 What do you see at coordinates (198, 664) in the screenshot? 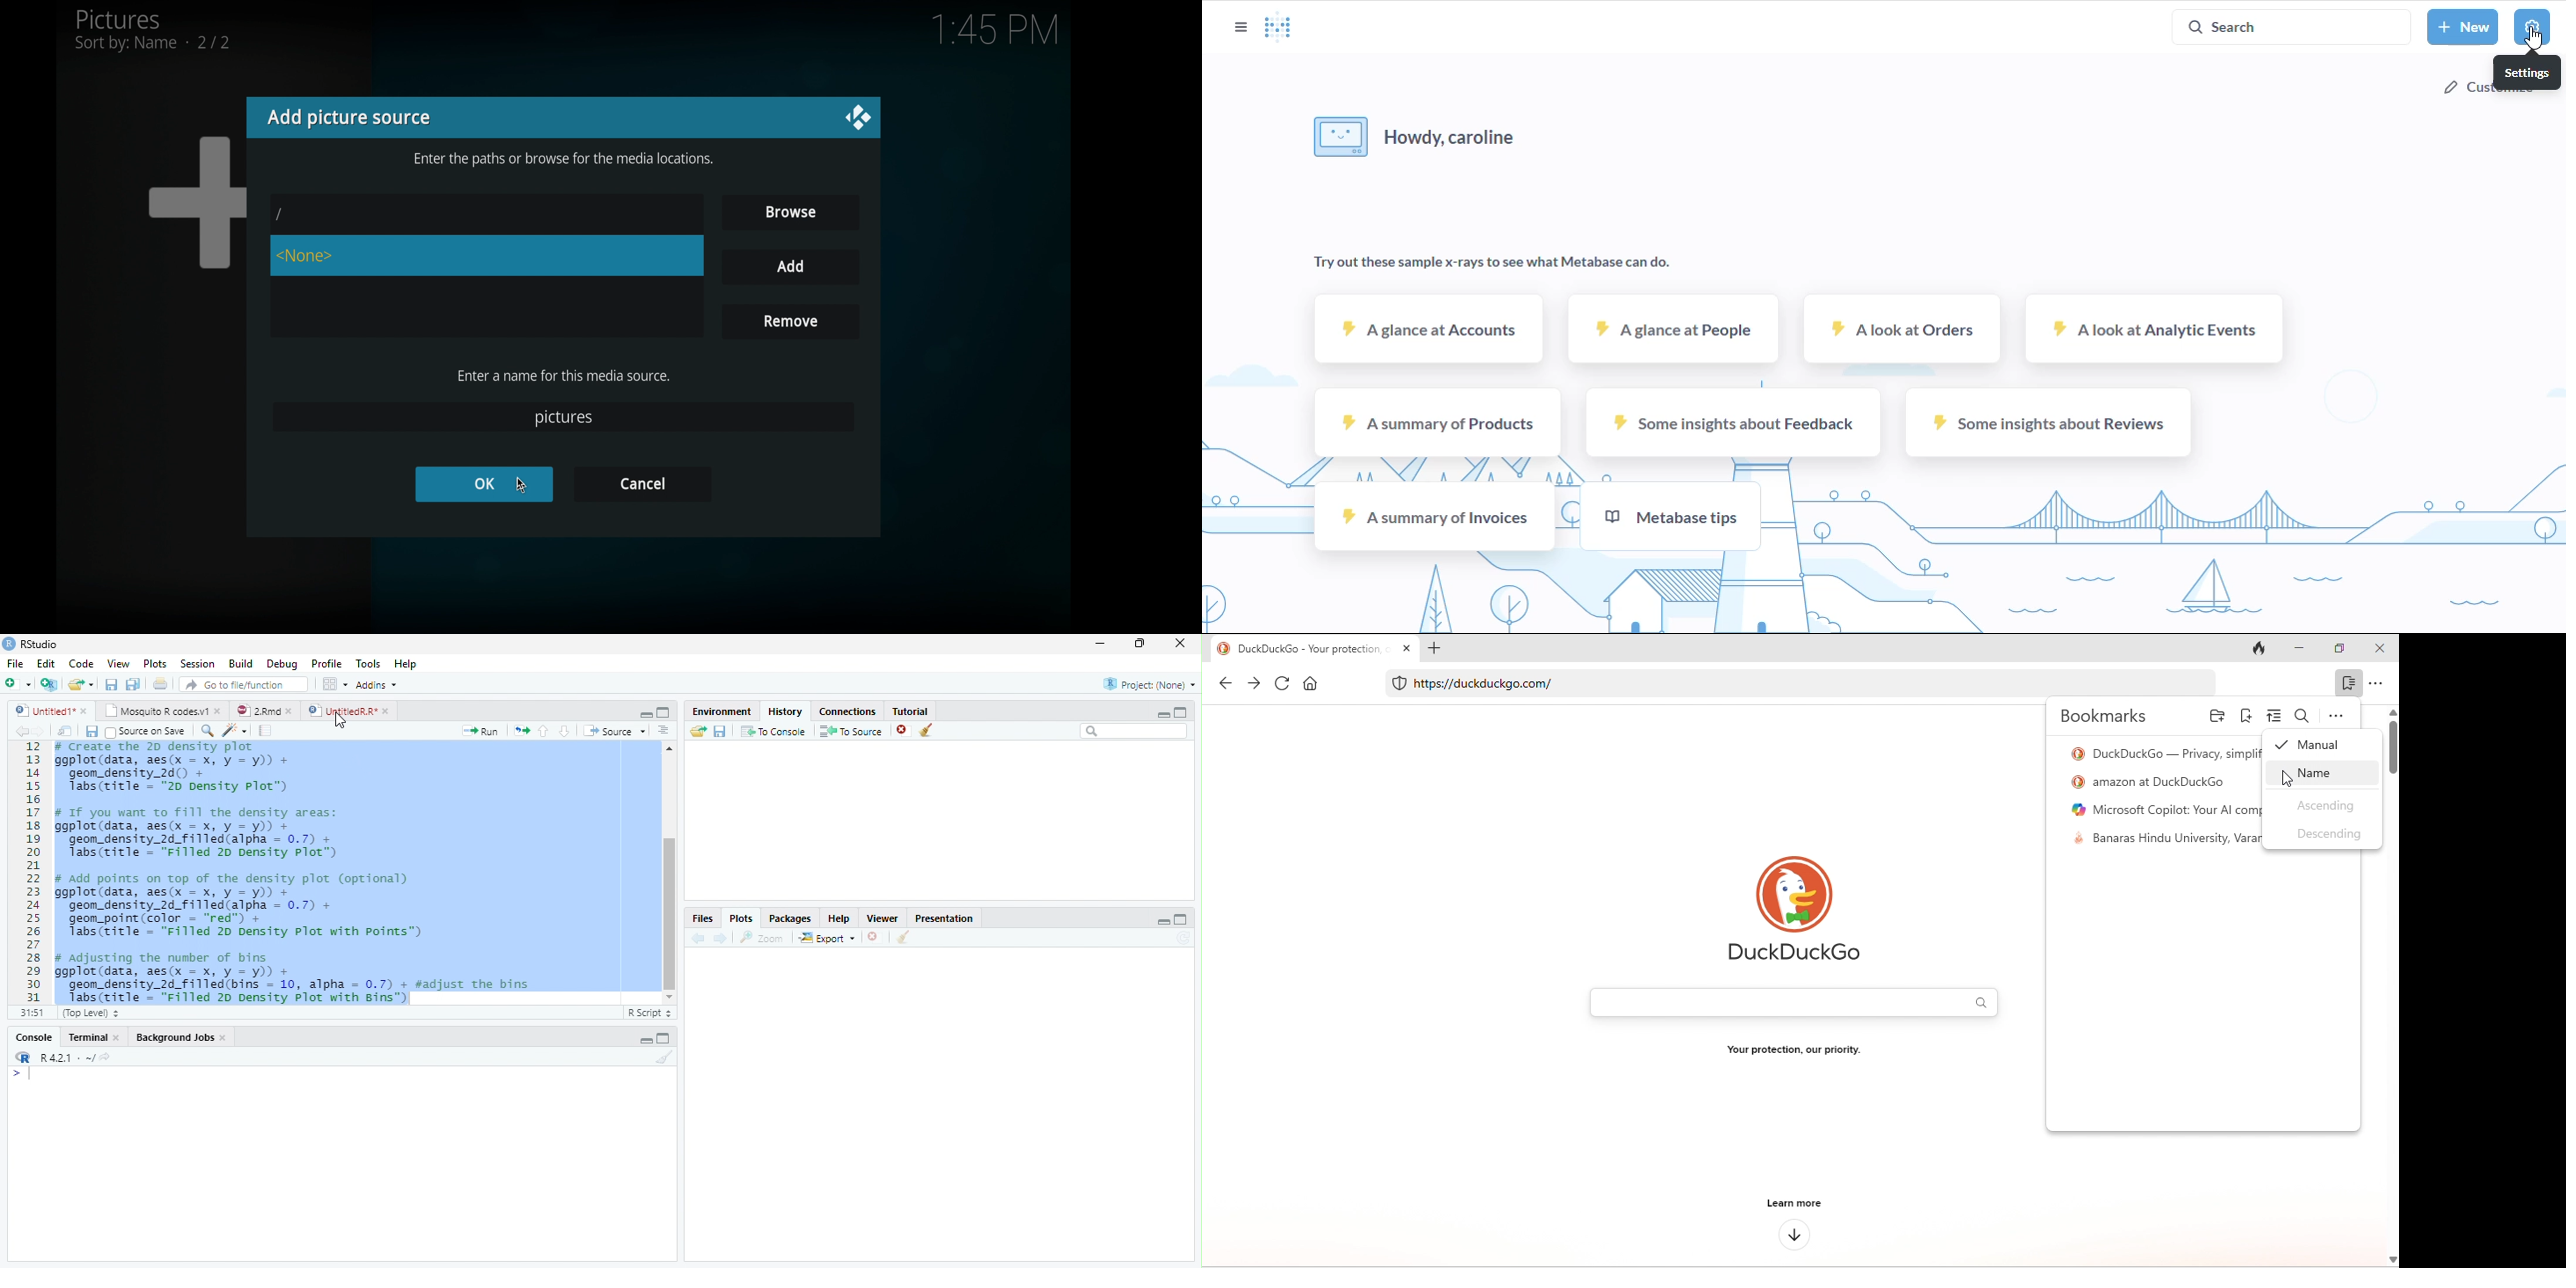
I see `Session` at bounding box center [198, 664].